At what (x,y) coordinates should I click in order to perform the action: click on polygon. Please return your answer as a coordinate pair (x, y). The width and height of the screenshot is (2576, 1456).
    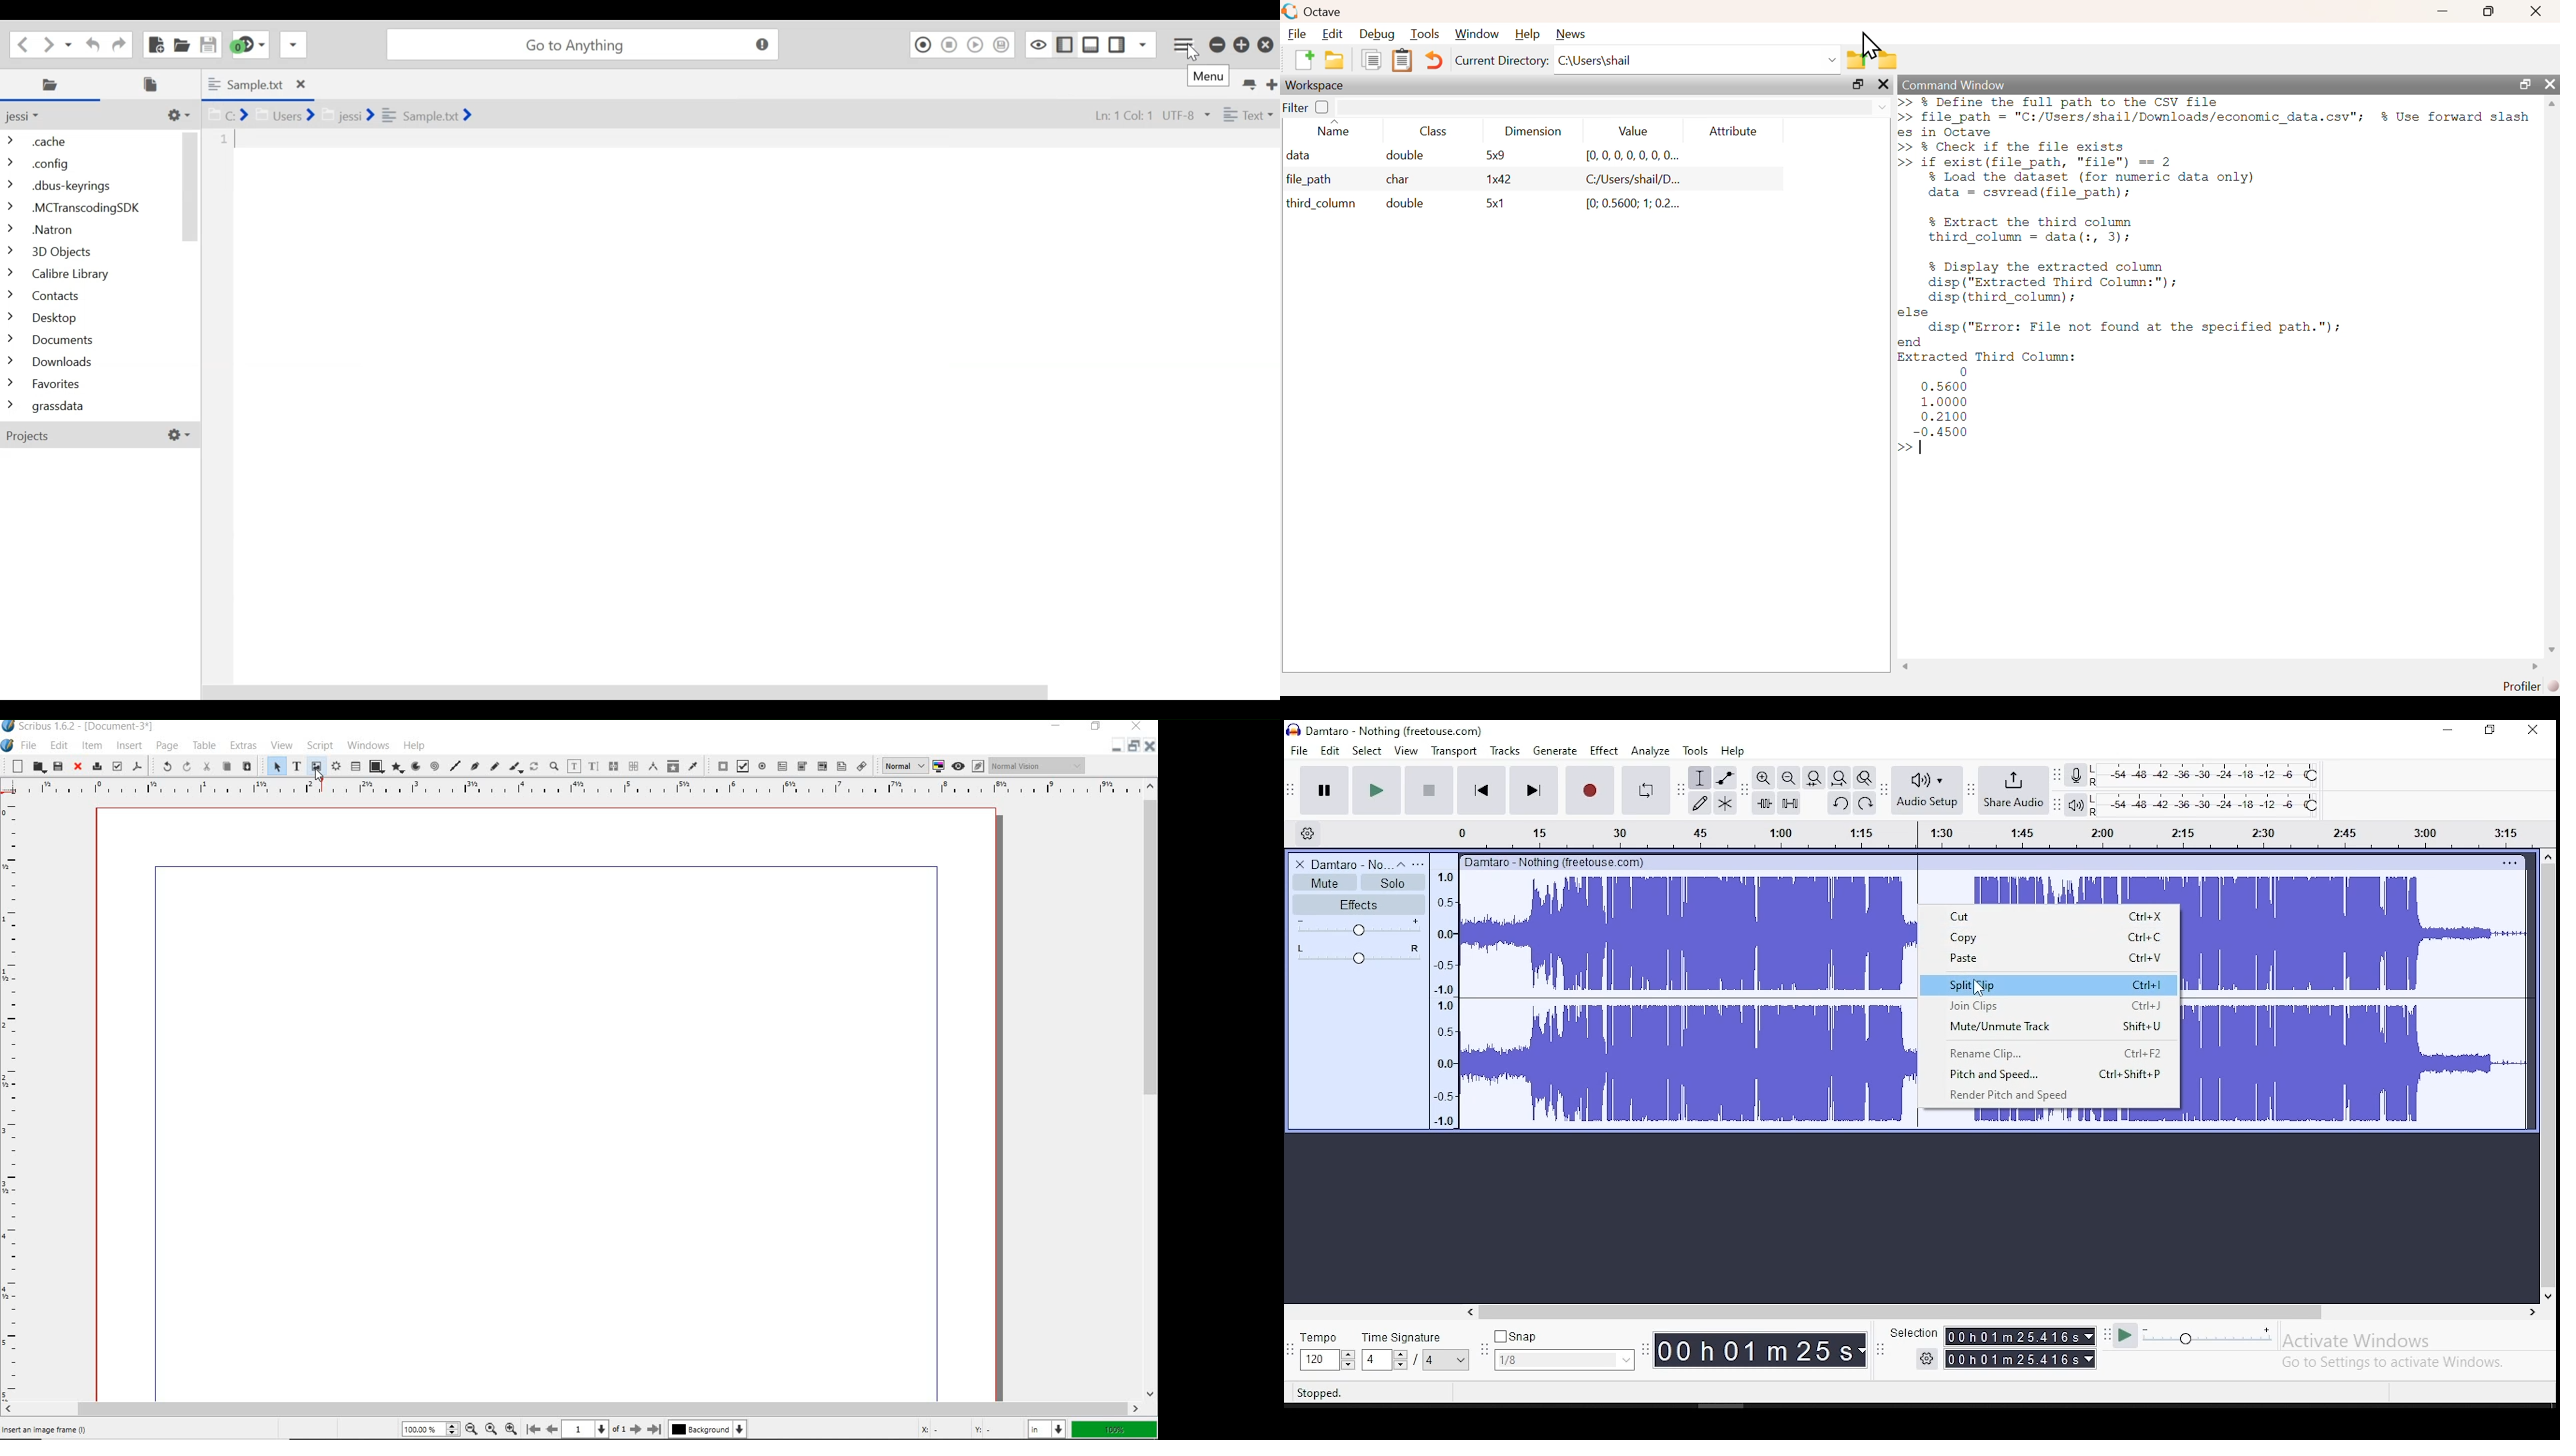
    Looking at the image, I should click on (398, 768).